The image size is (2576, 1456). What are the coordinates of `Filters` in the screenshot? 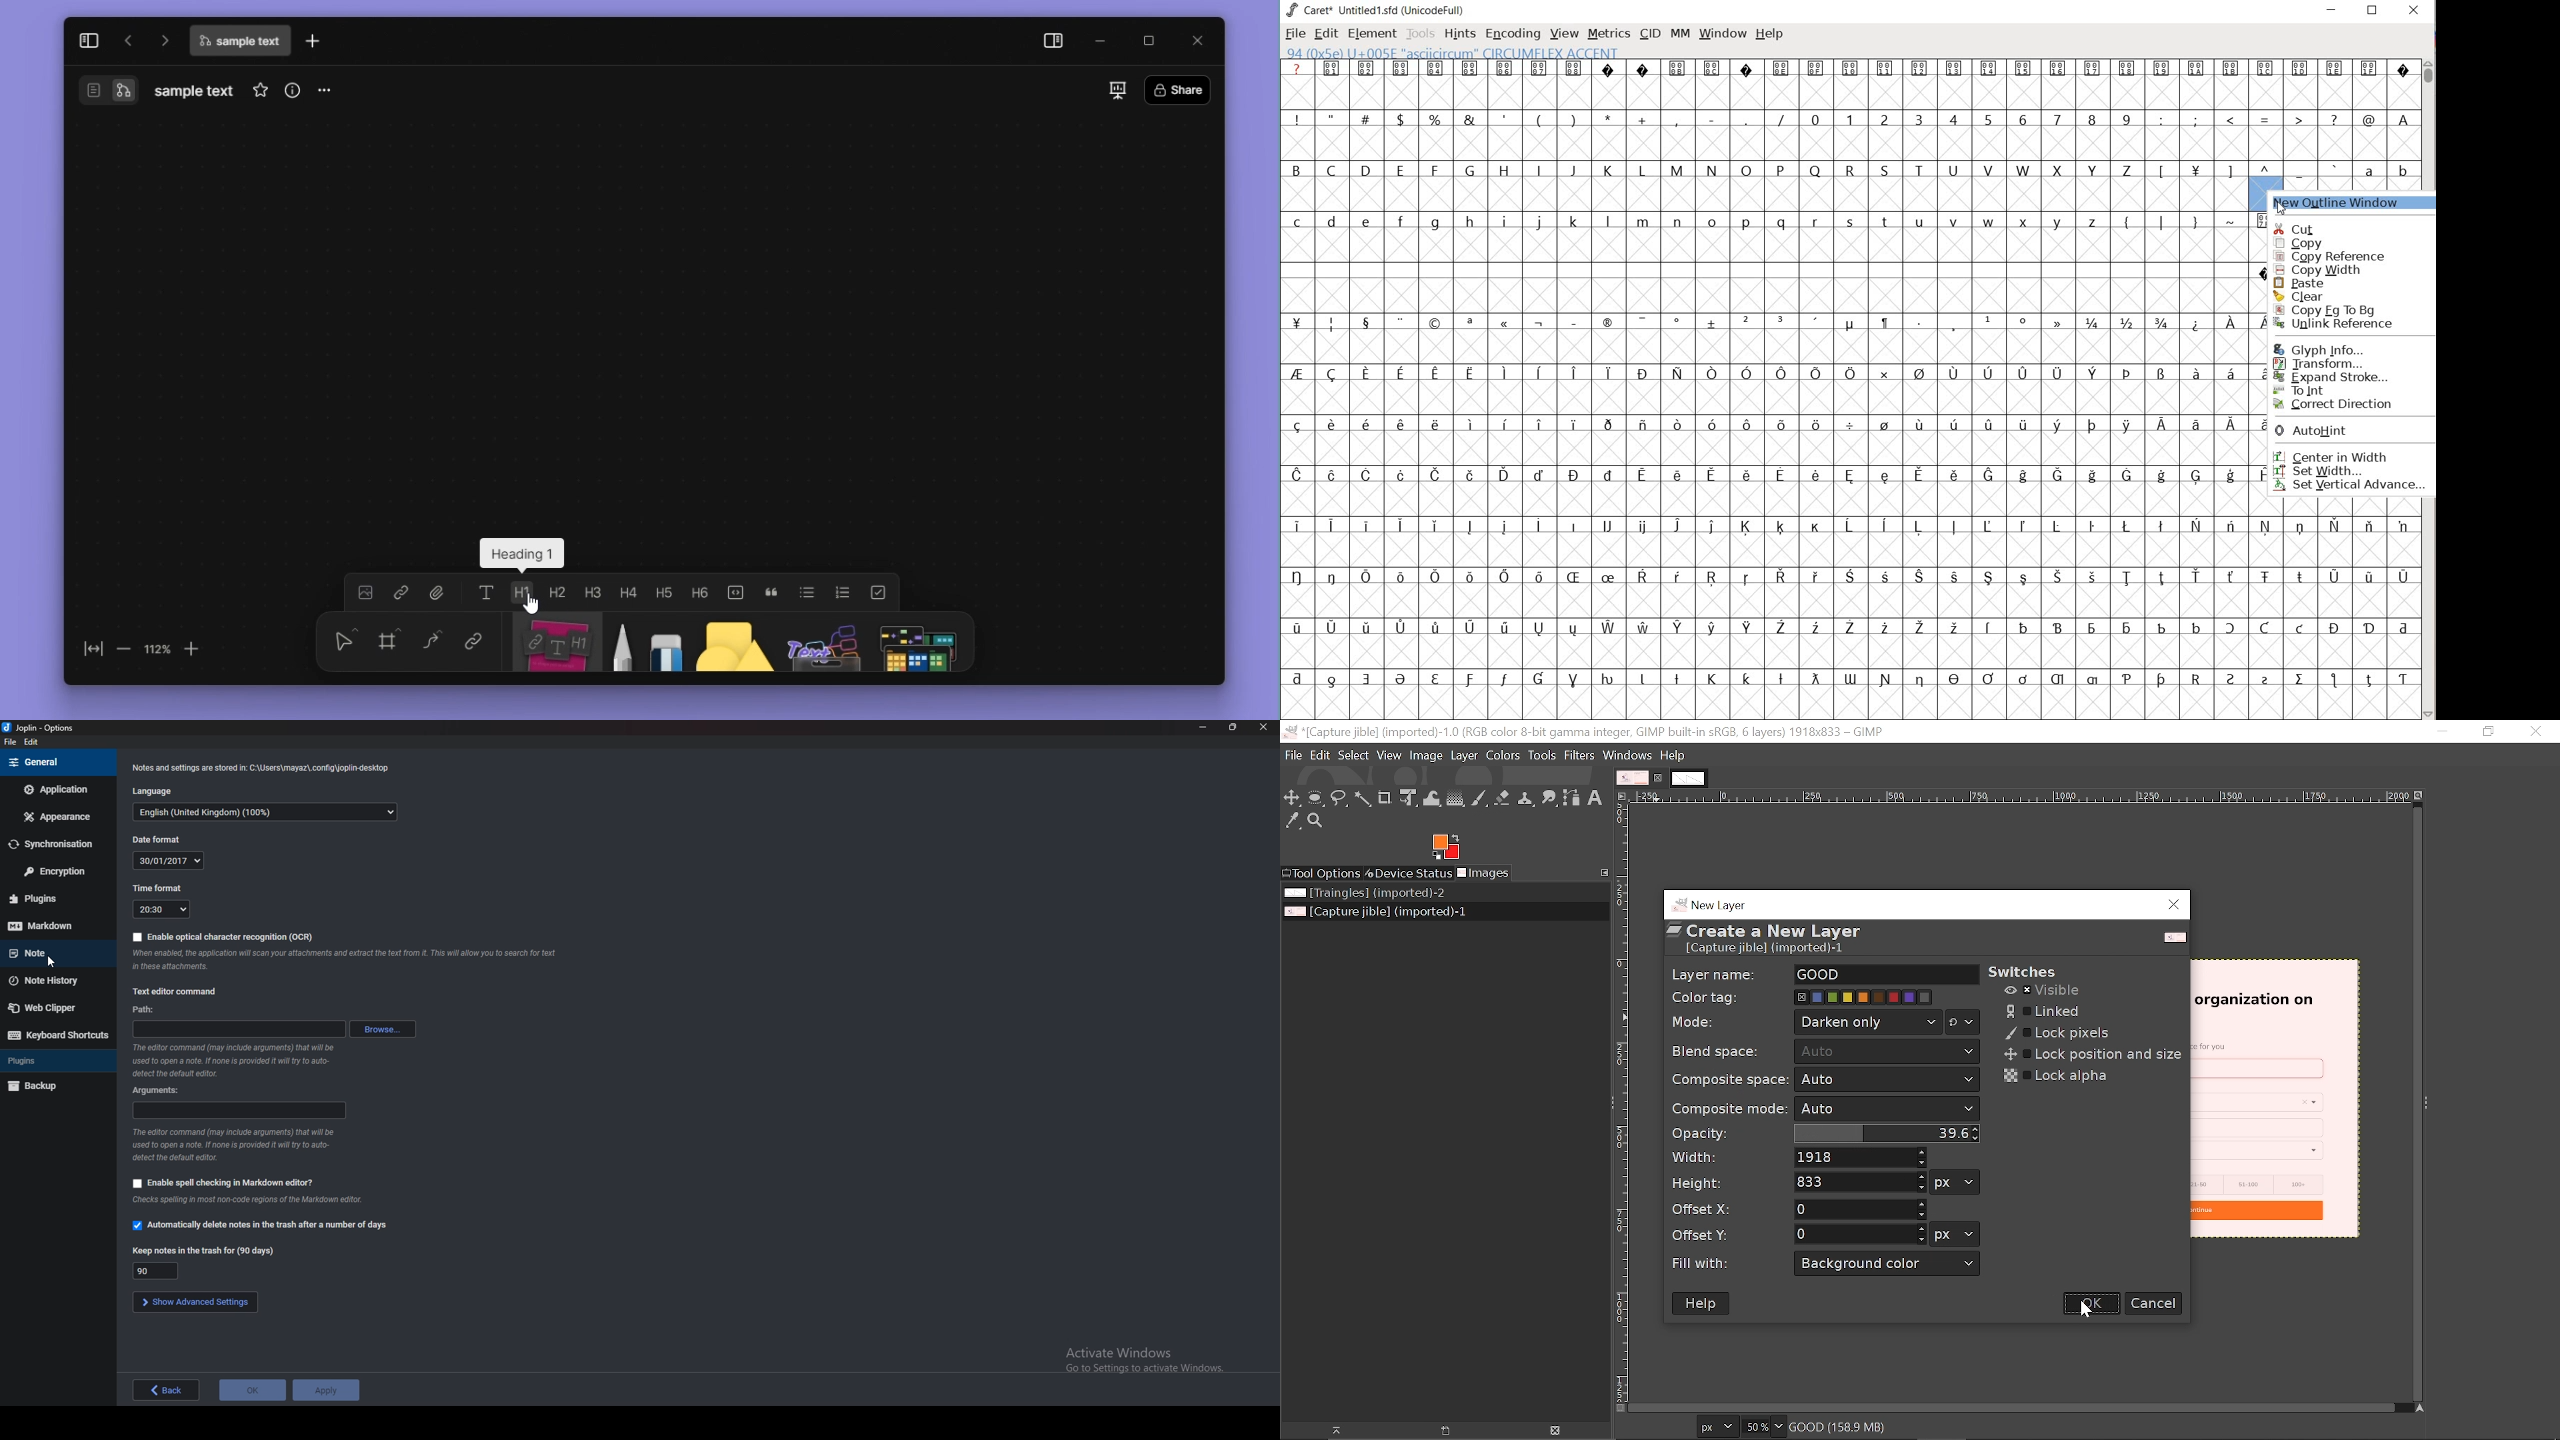 It's located at (1580, 755).